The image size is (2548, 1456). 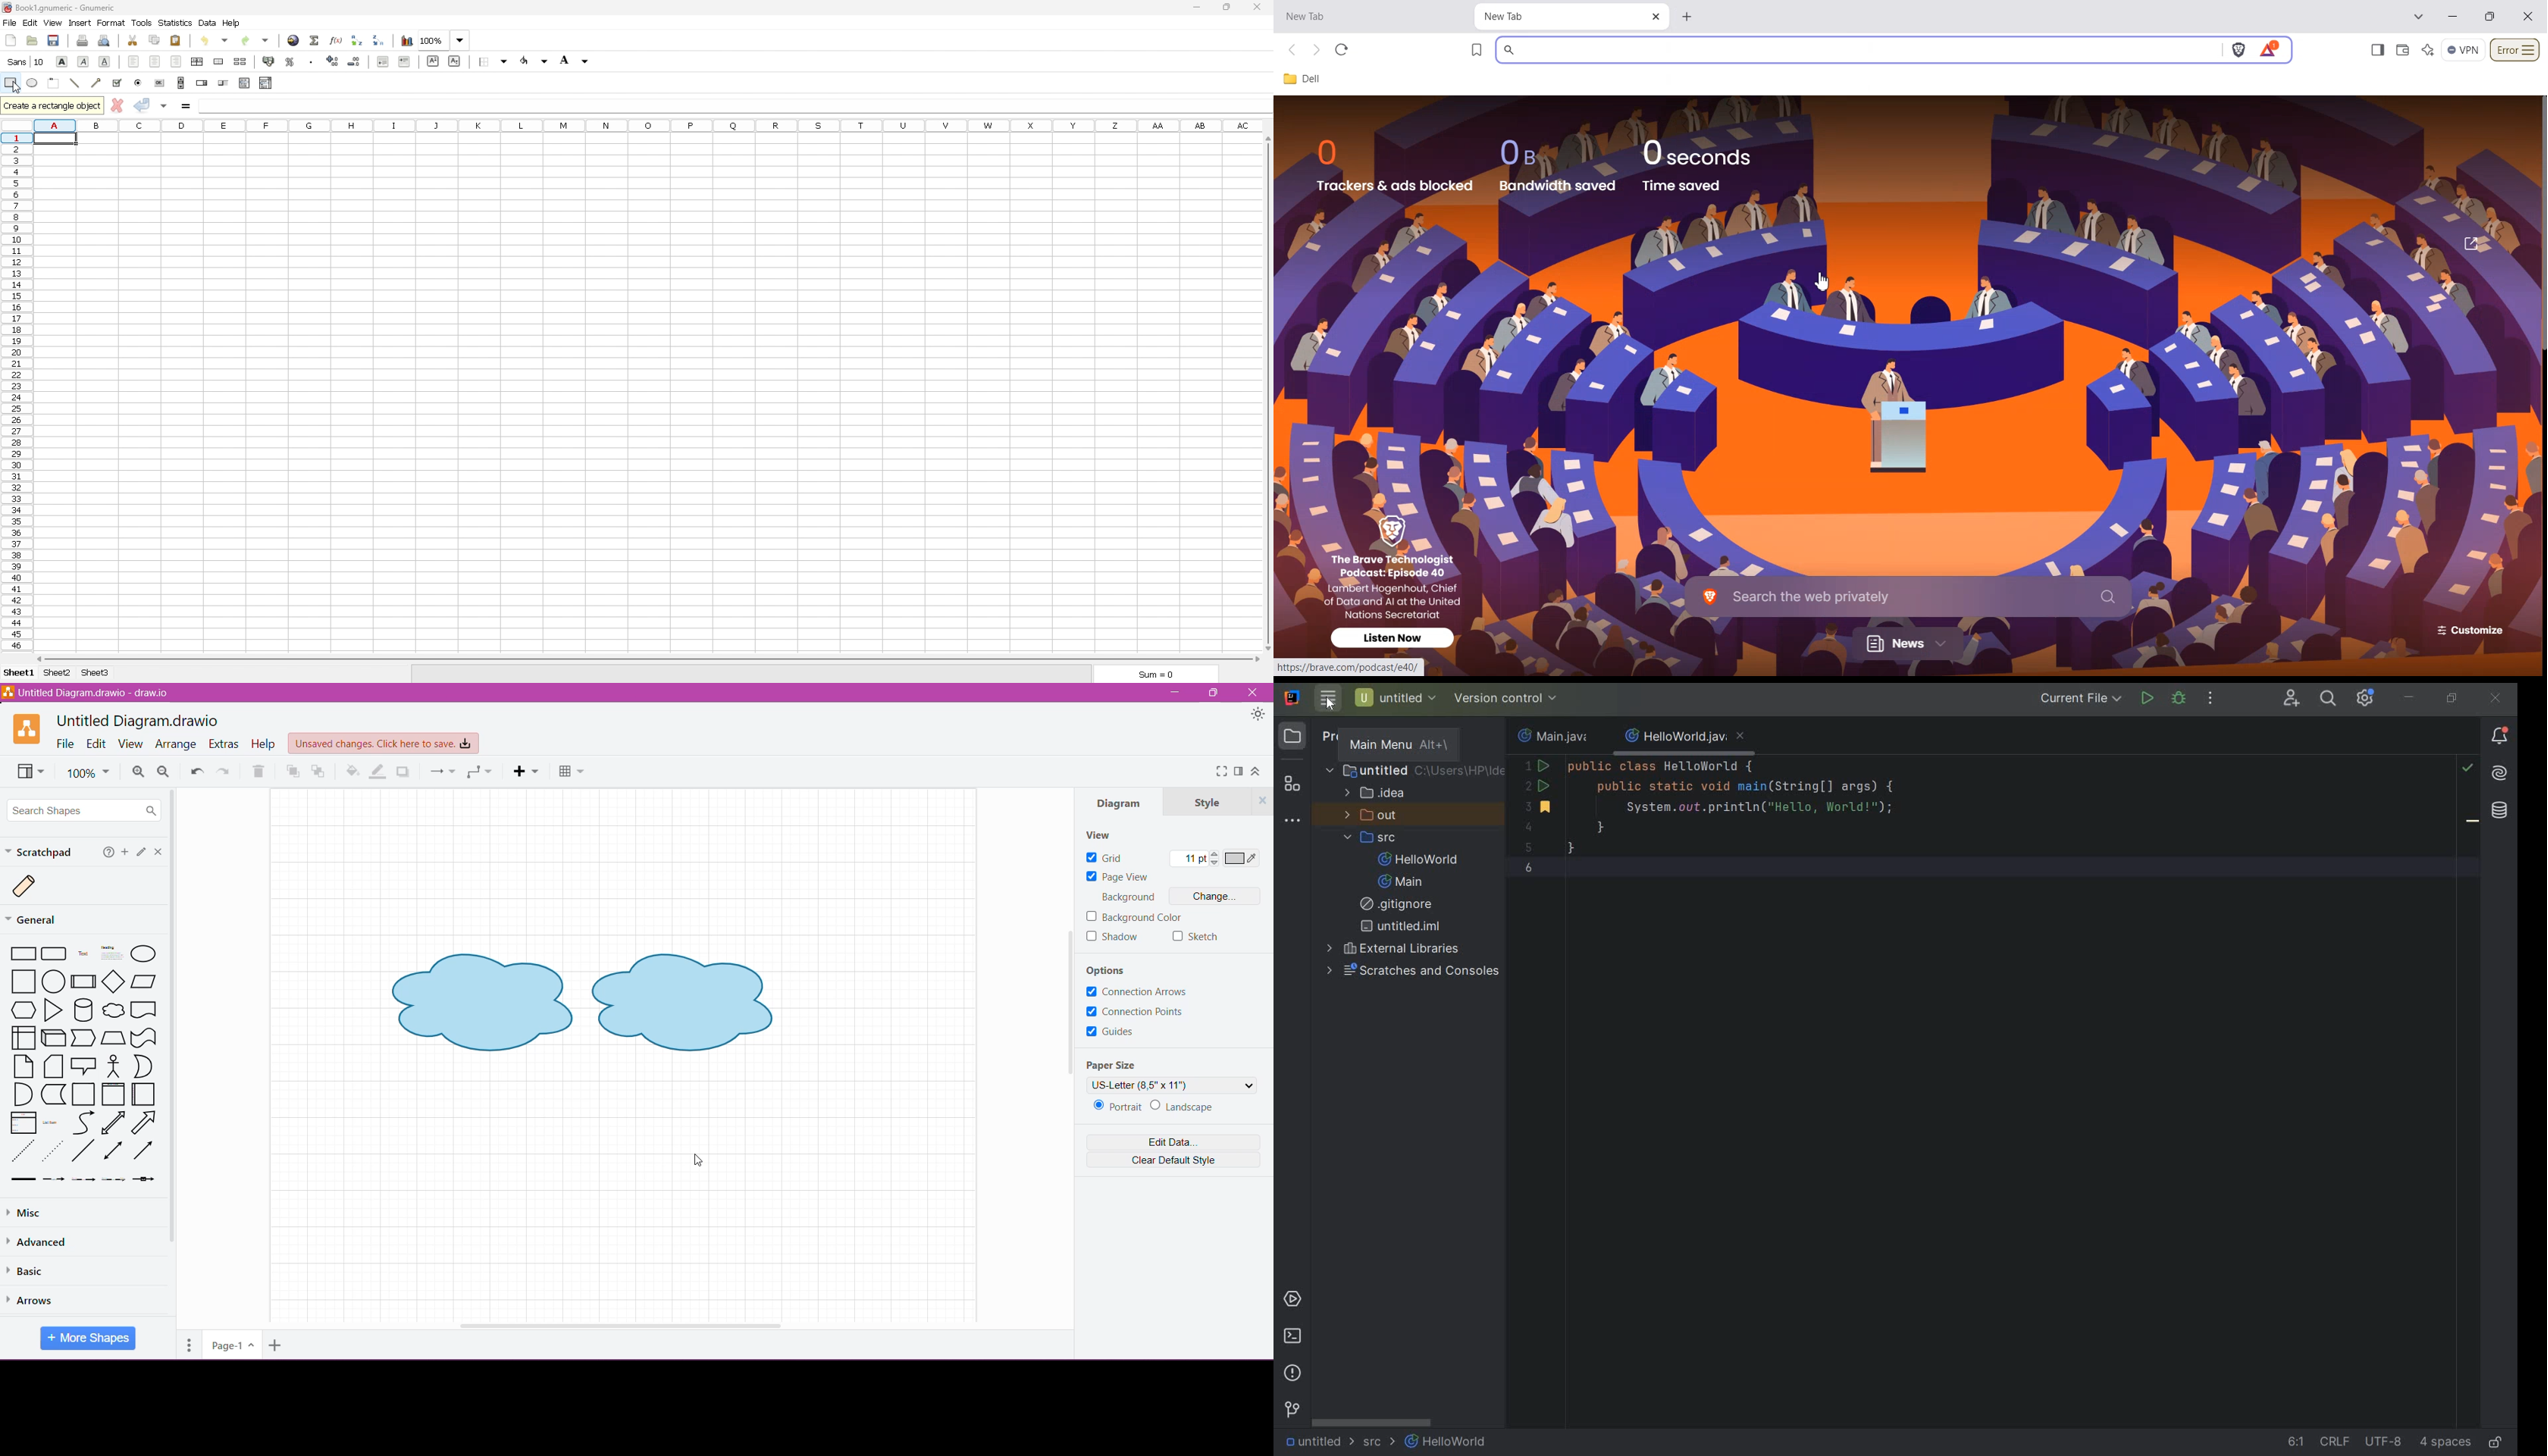 I want to click on Connection Arrows, so click(x=1137, y=991).